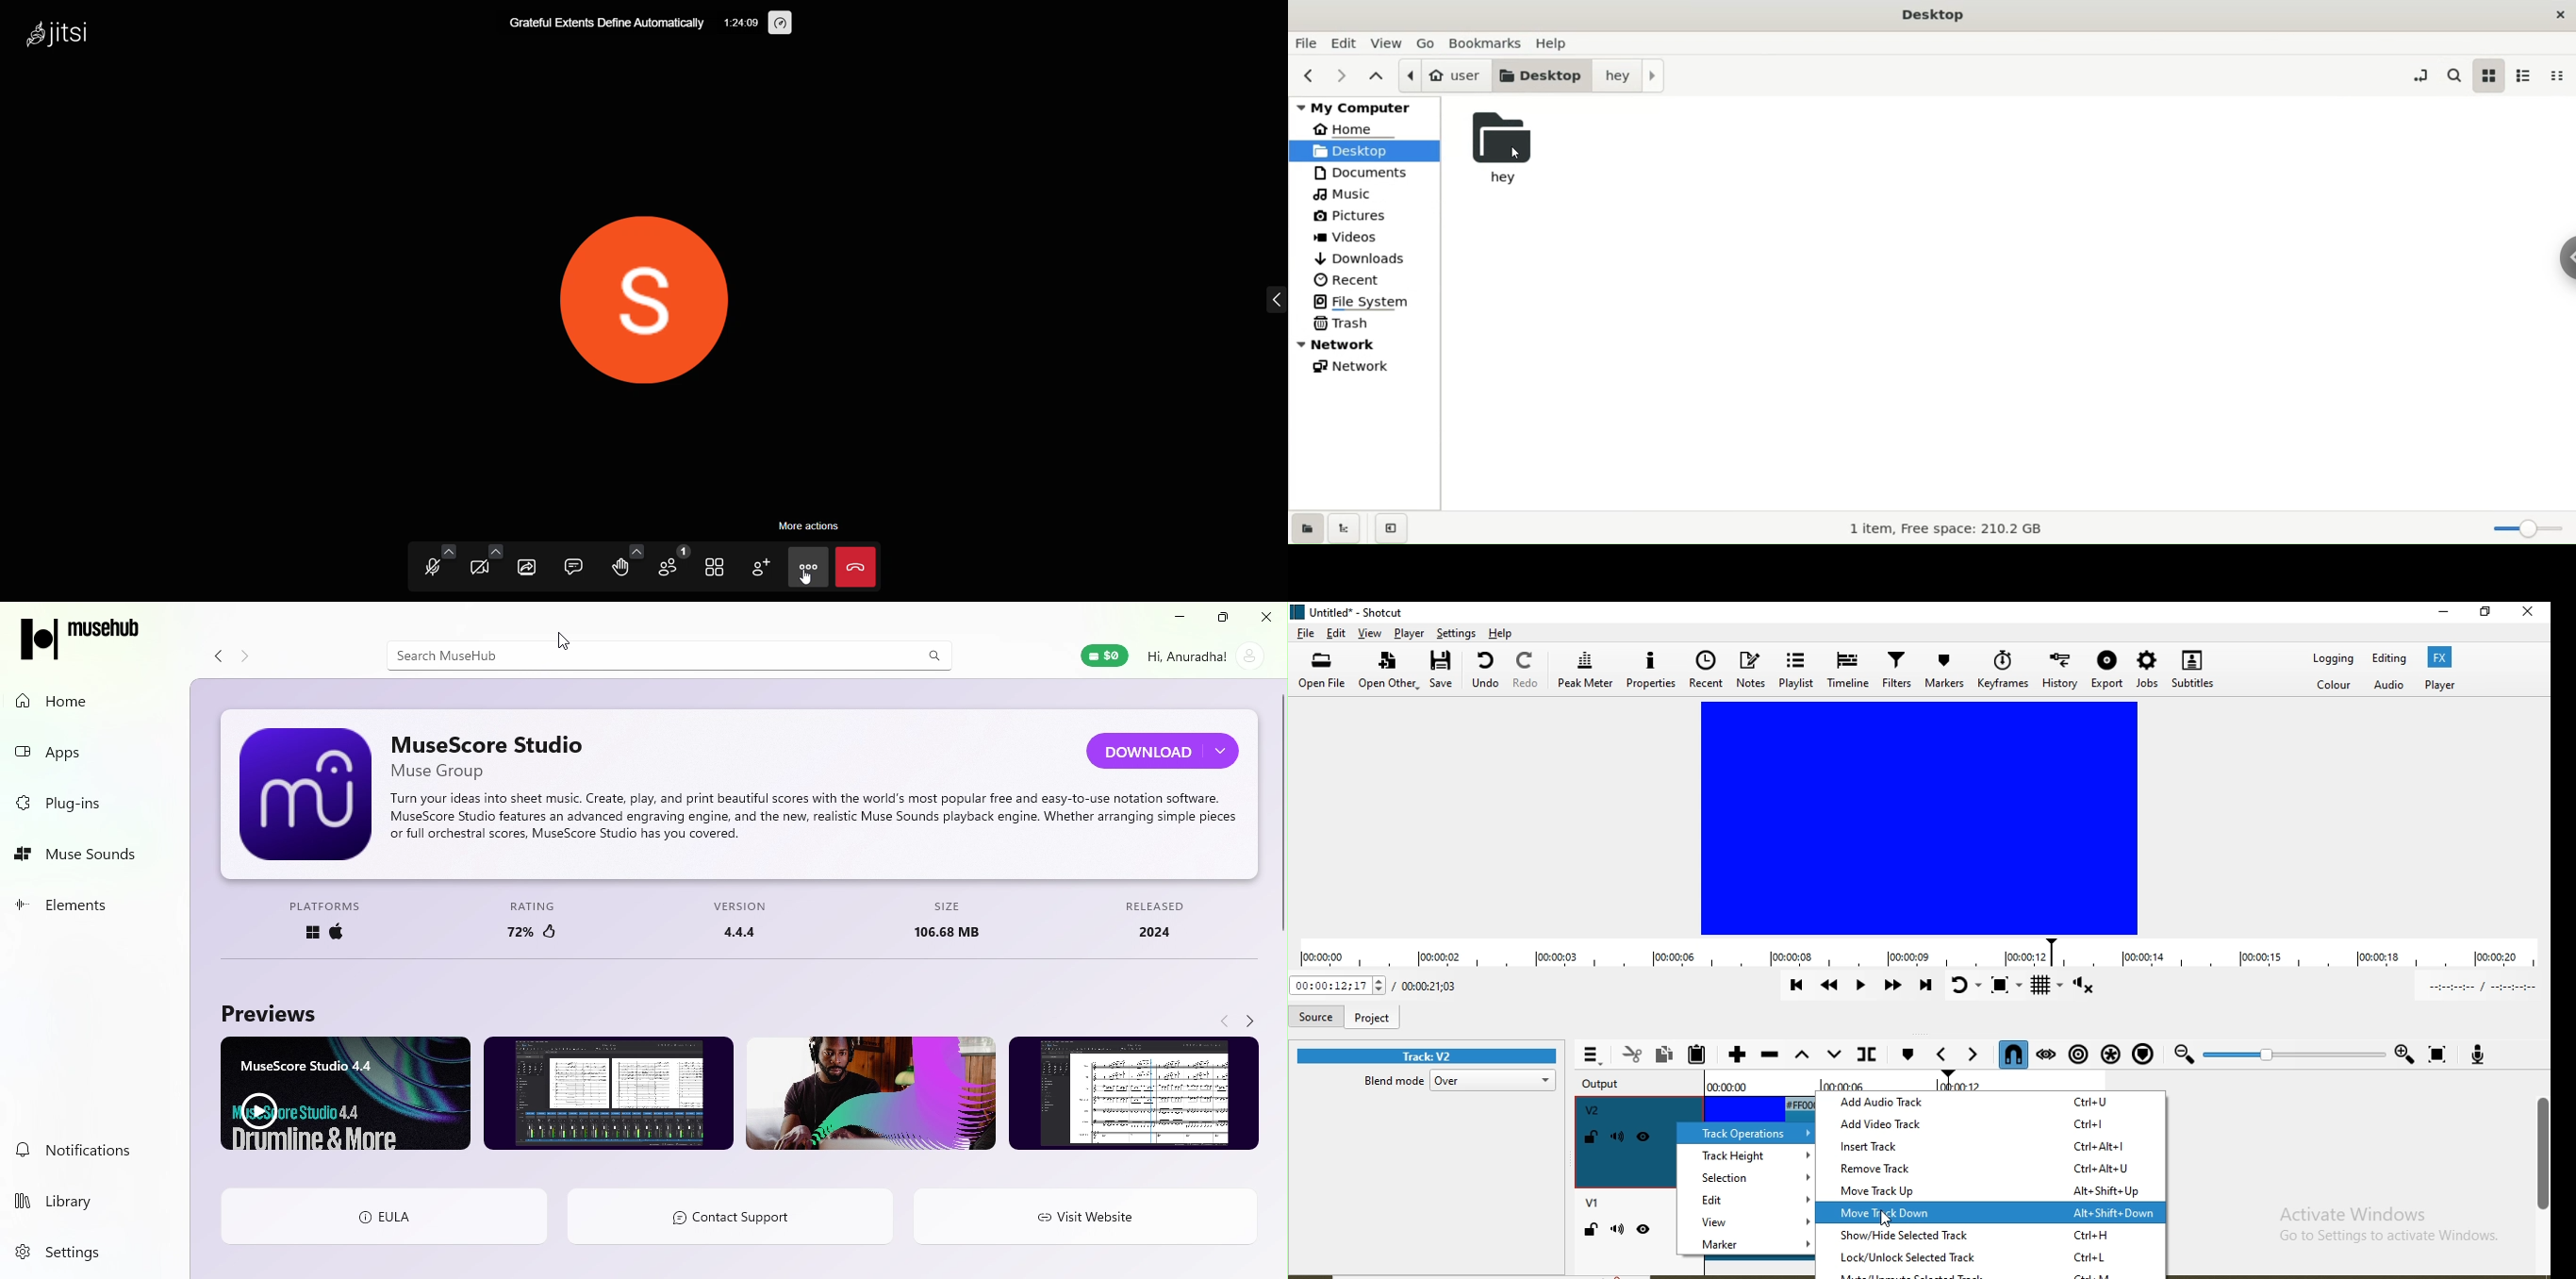 This screenshot has width=2576, height=1288. I want to click on Export, so click(2107, 673).